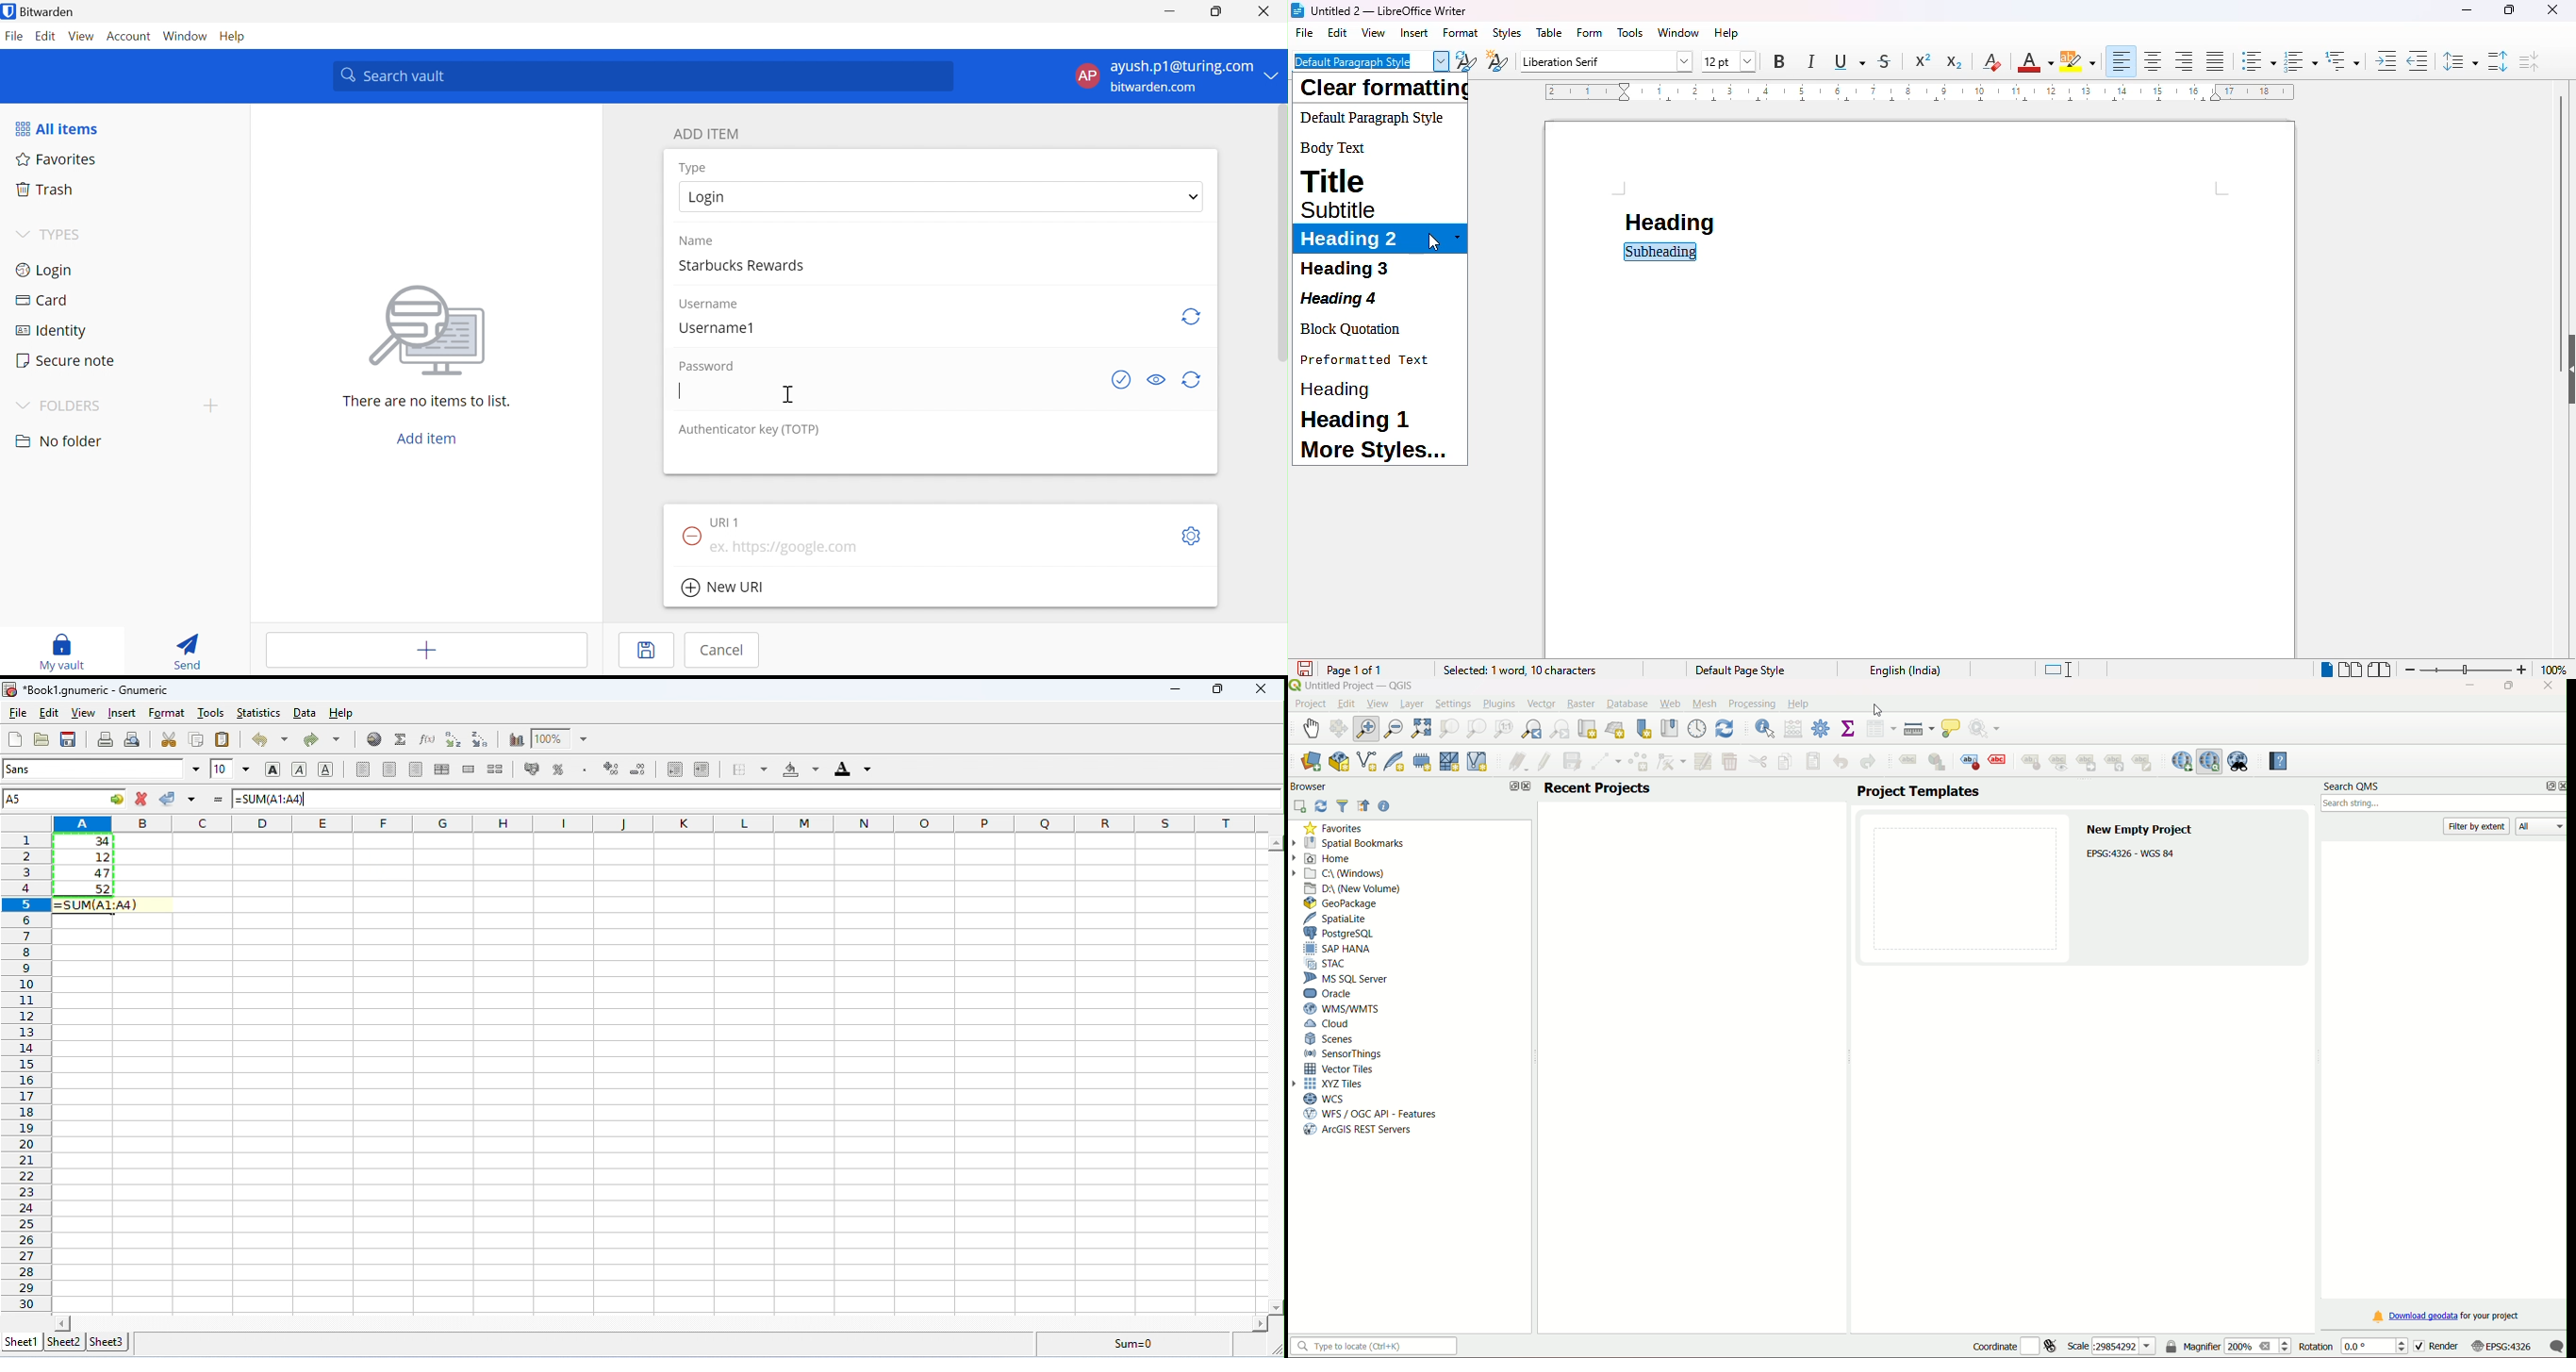 The height and width of the screenshot is (1372, 2576). What do you see at coordinates (559, 737) in the screenshot?
I see `zoom` at bounding box center [559, 737].